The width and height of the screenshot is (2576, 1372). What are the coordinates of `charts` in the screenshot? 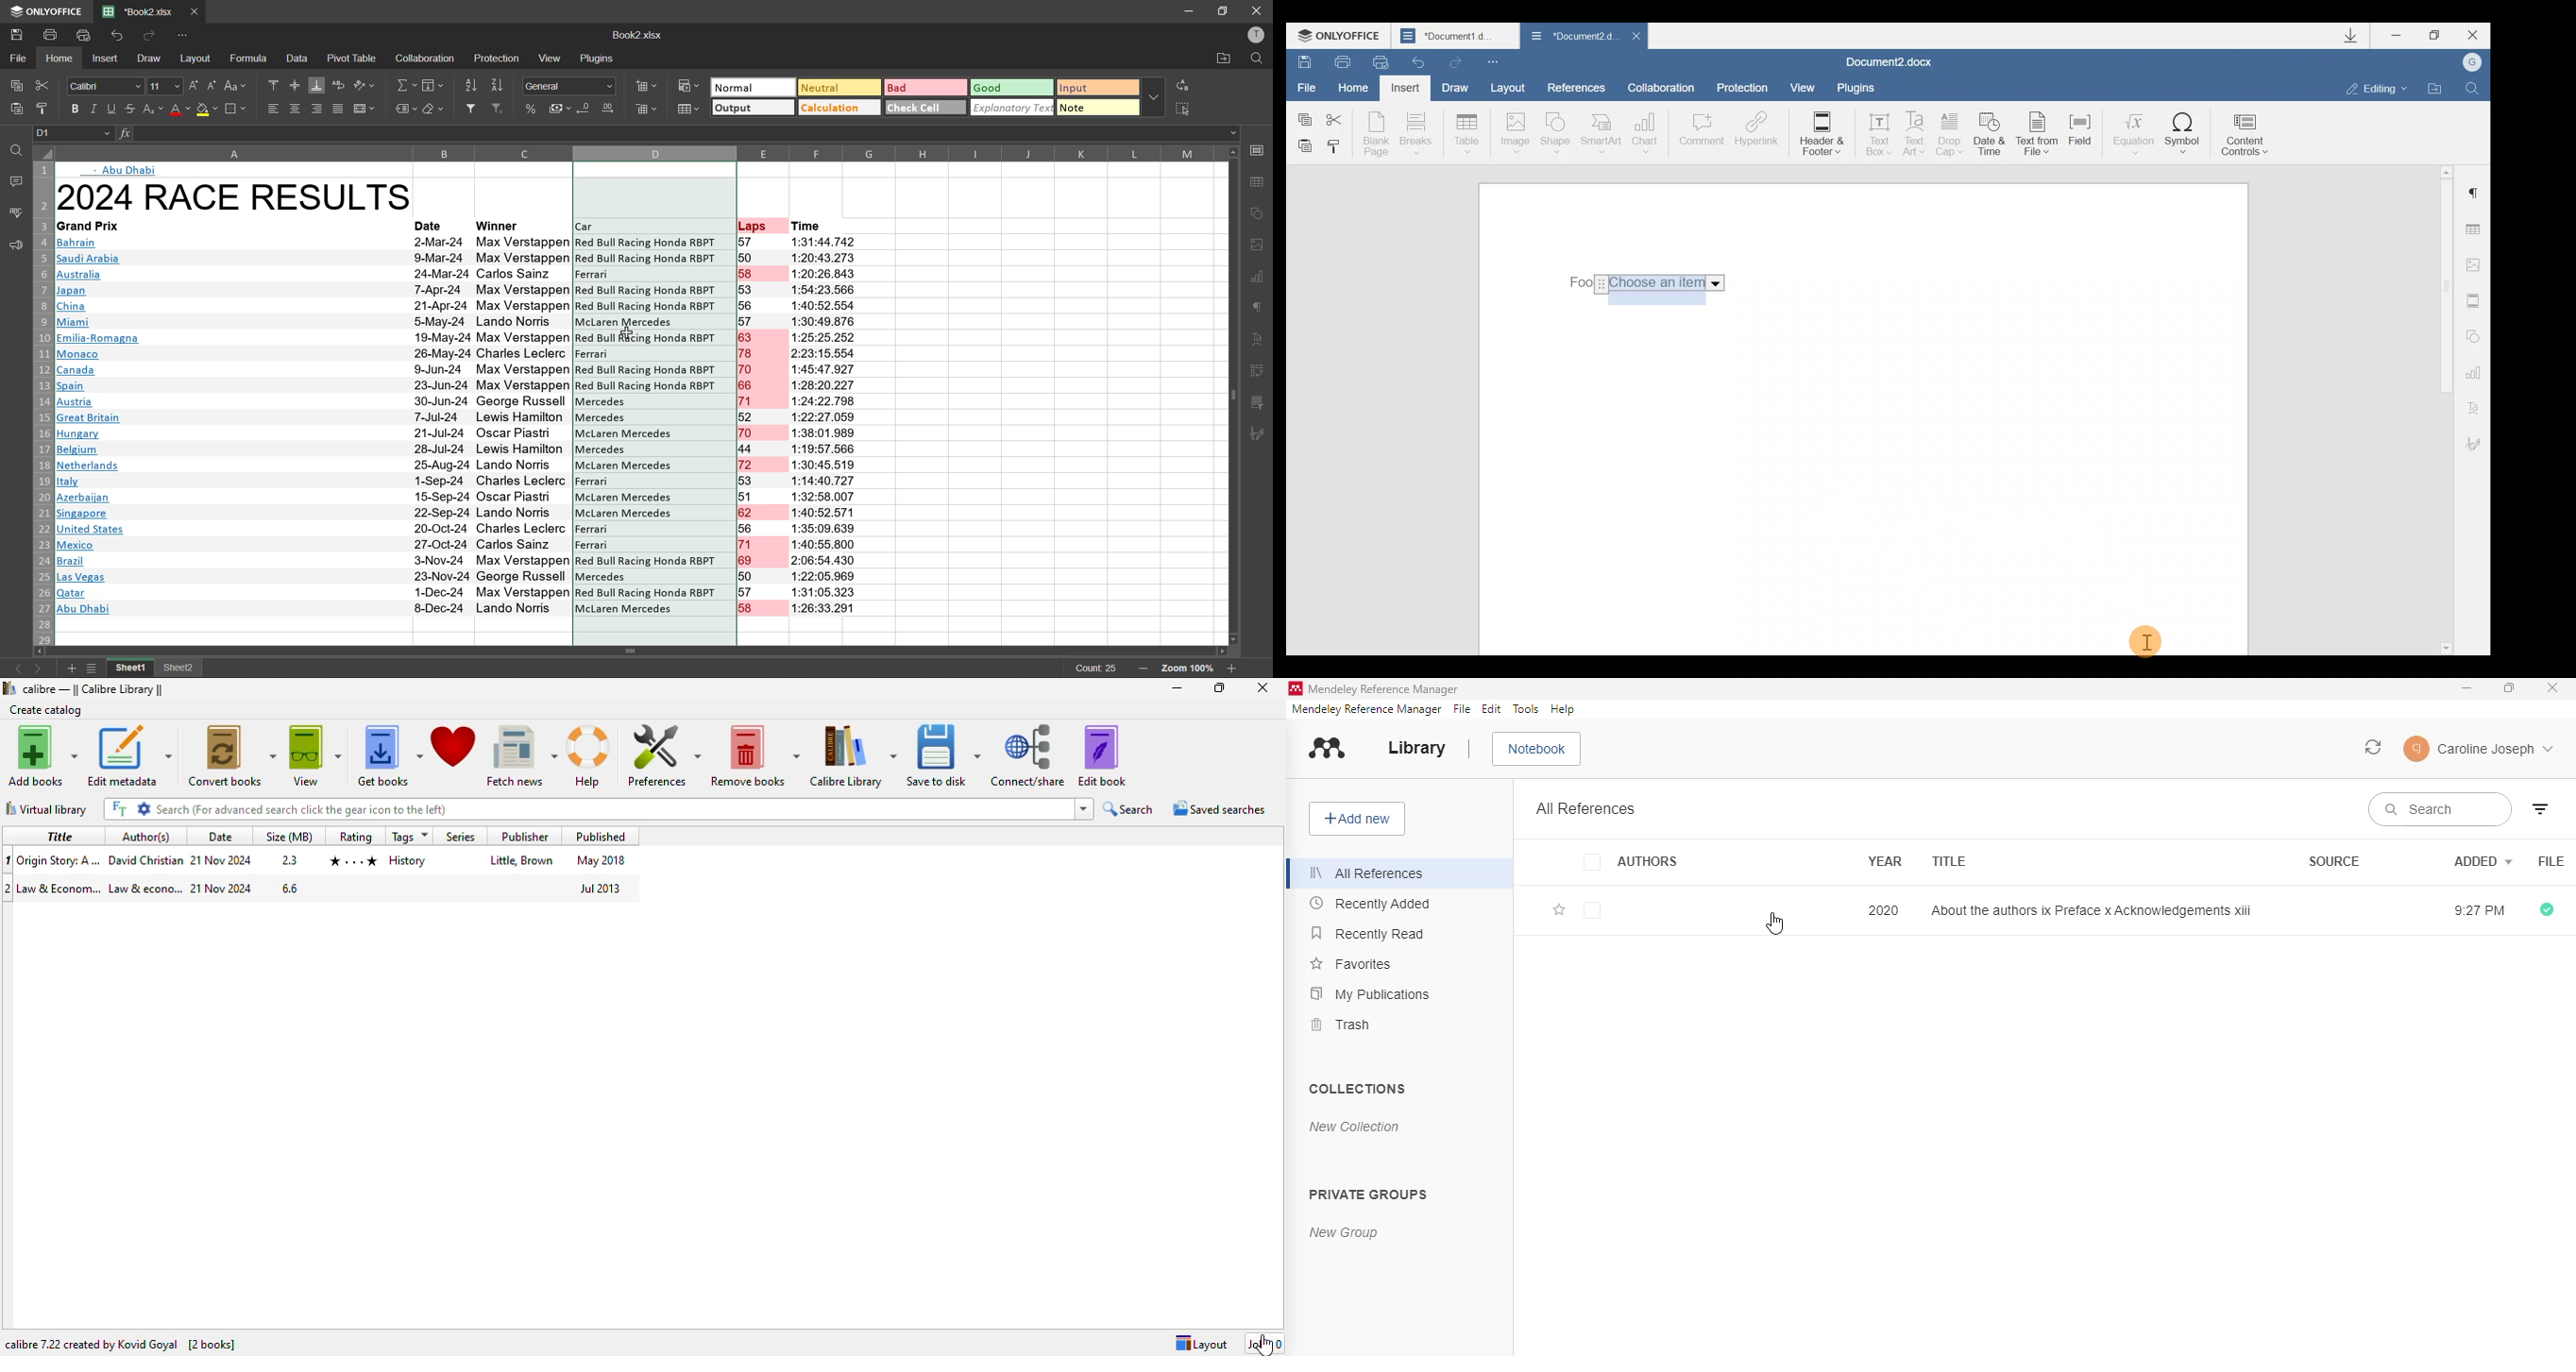 It's located at (1262, 278).